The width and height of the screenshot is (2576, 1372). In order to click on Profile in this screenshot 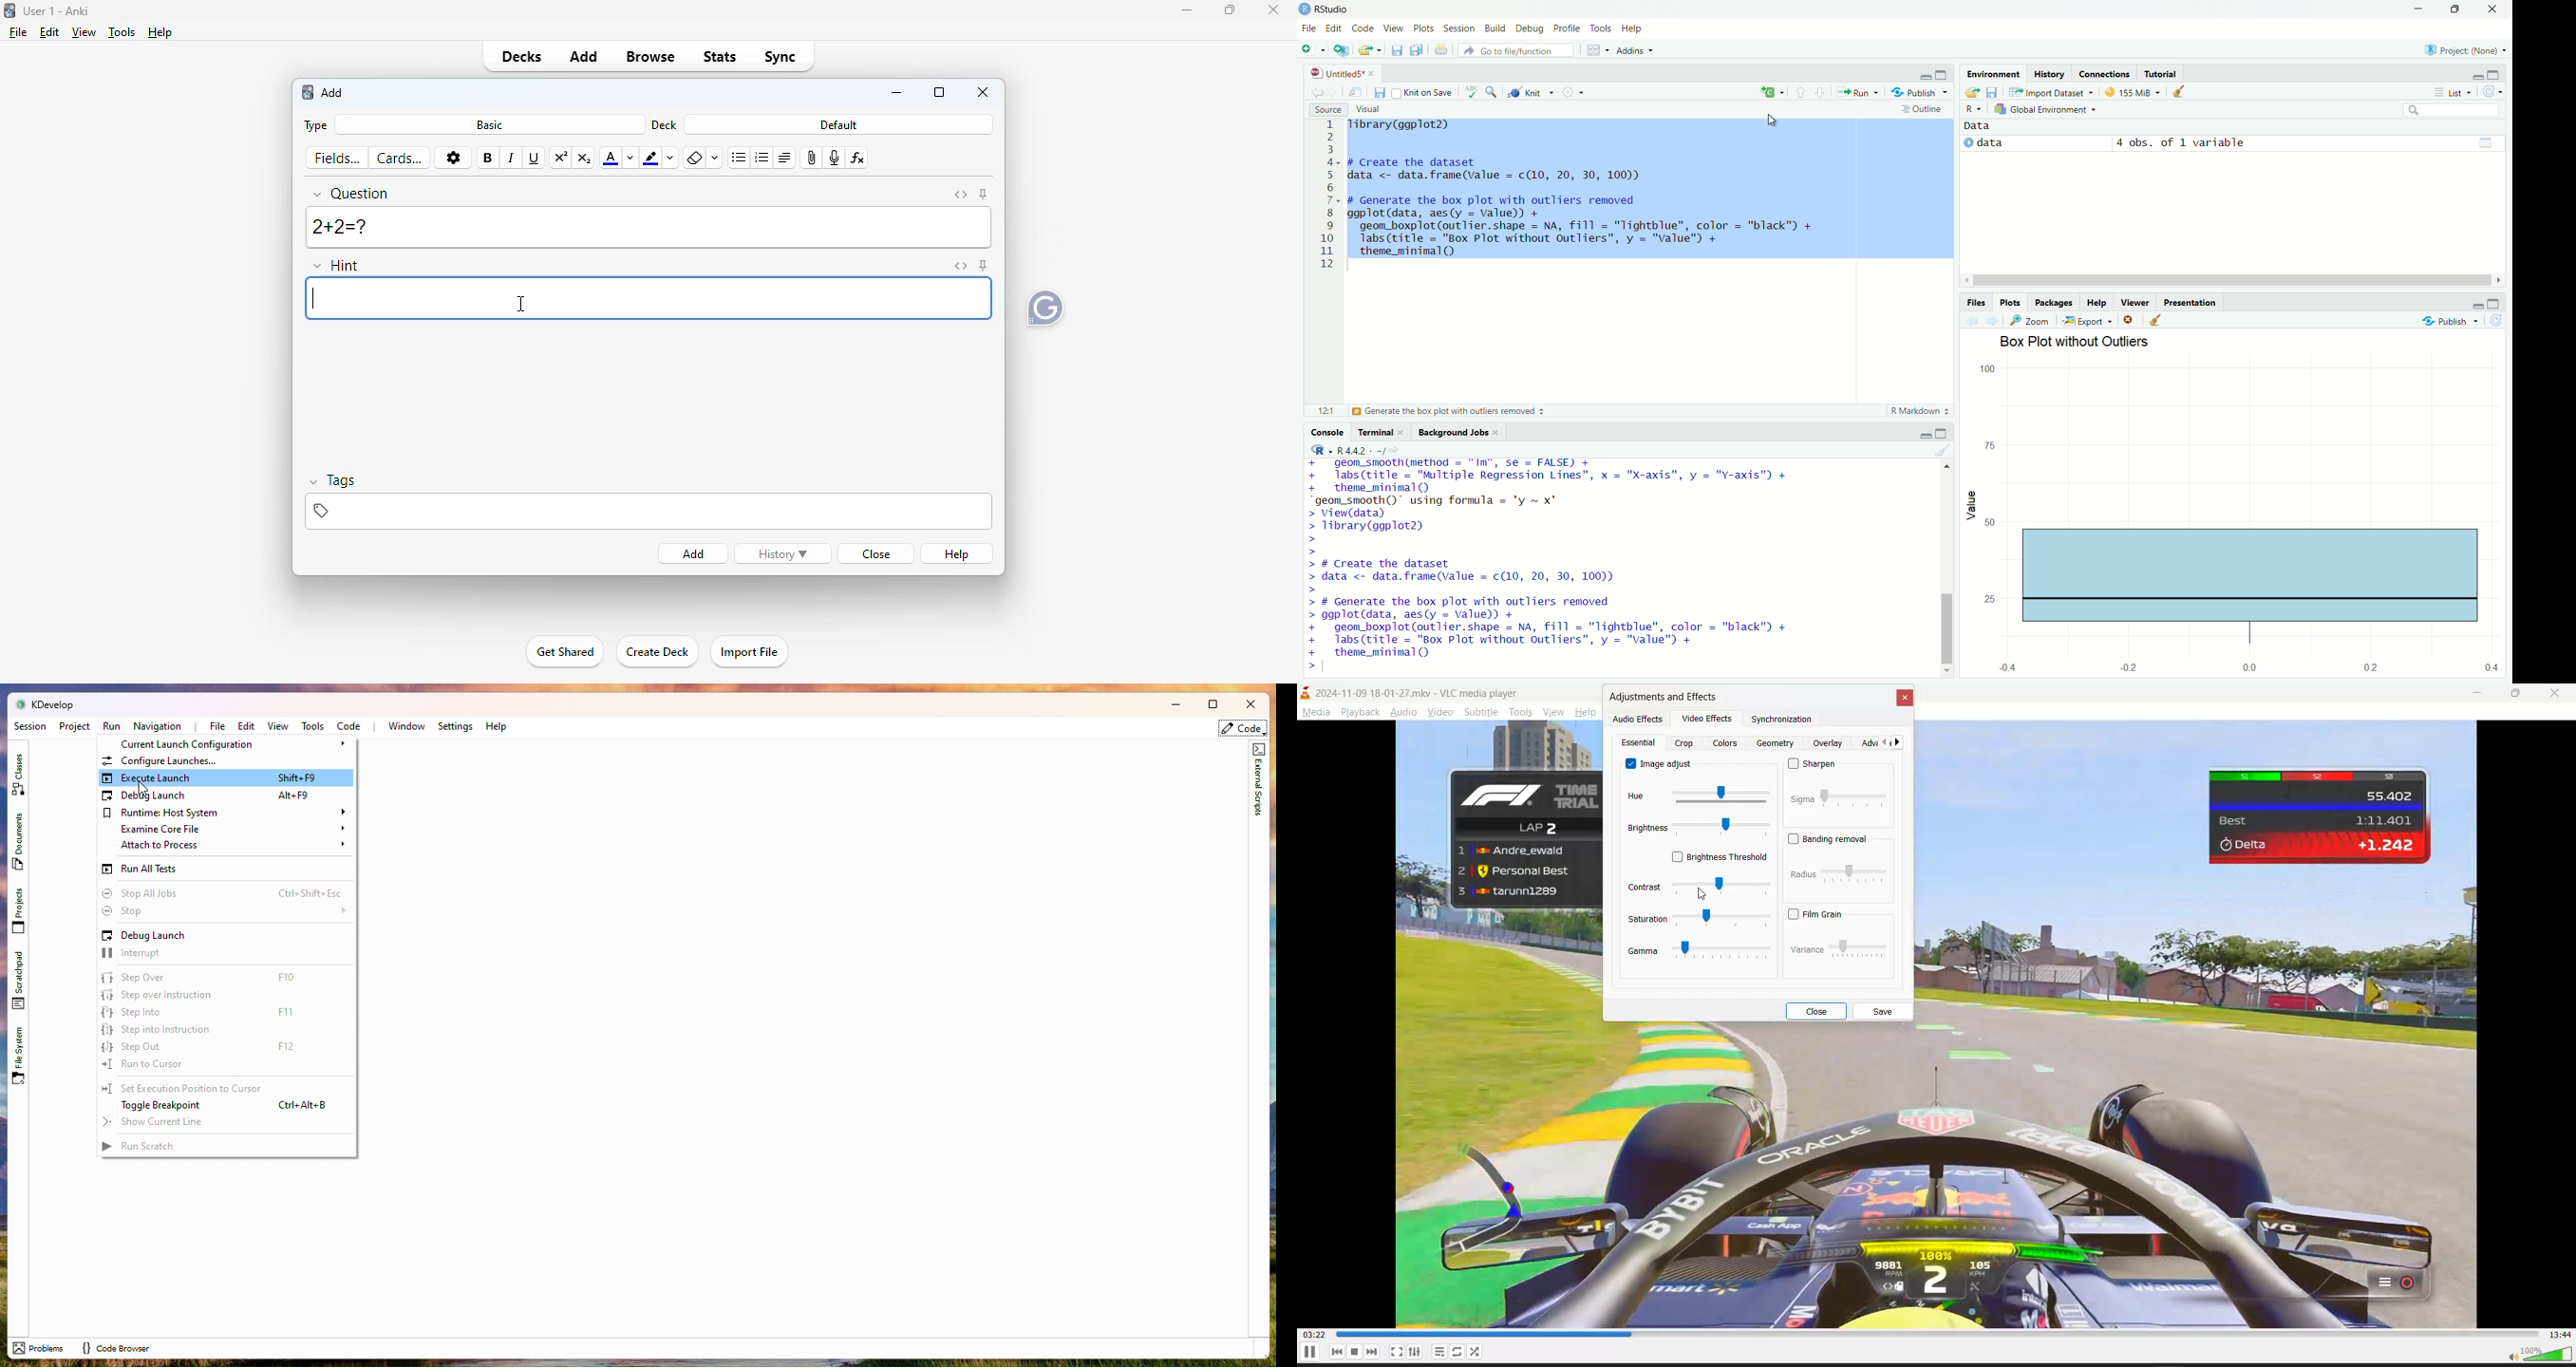, I will do `click(1569, 29)`.